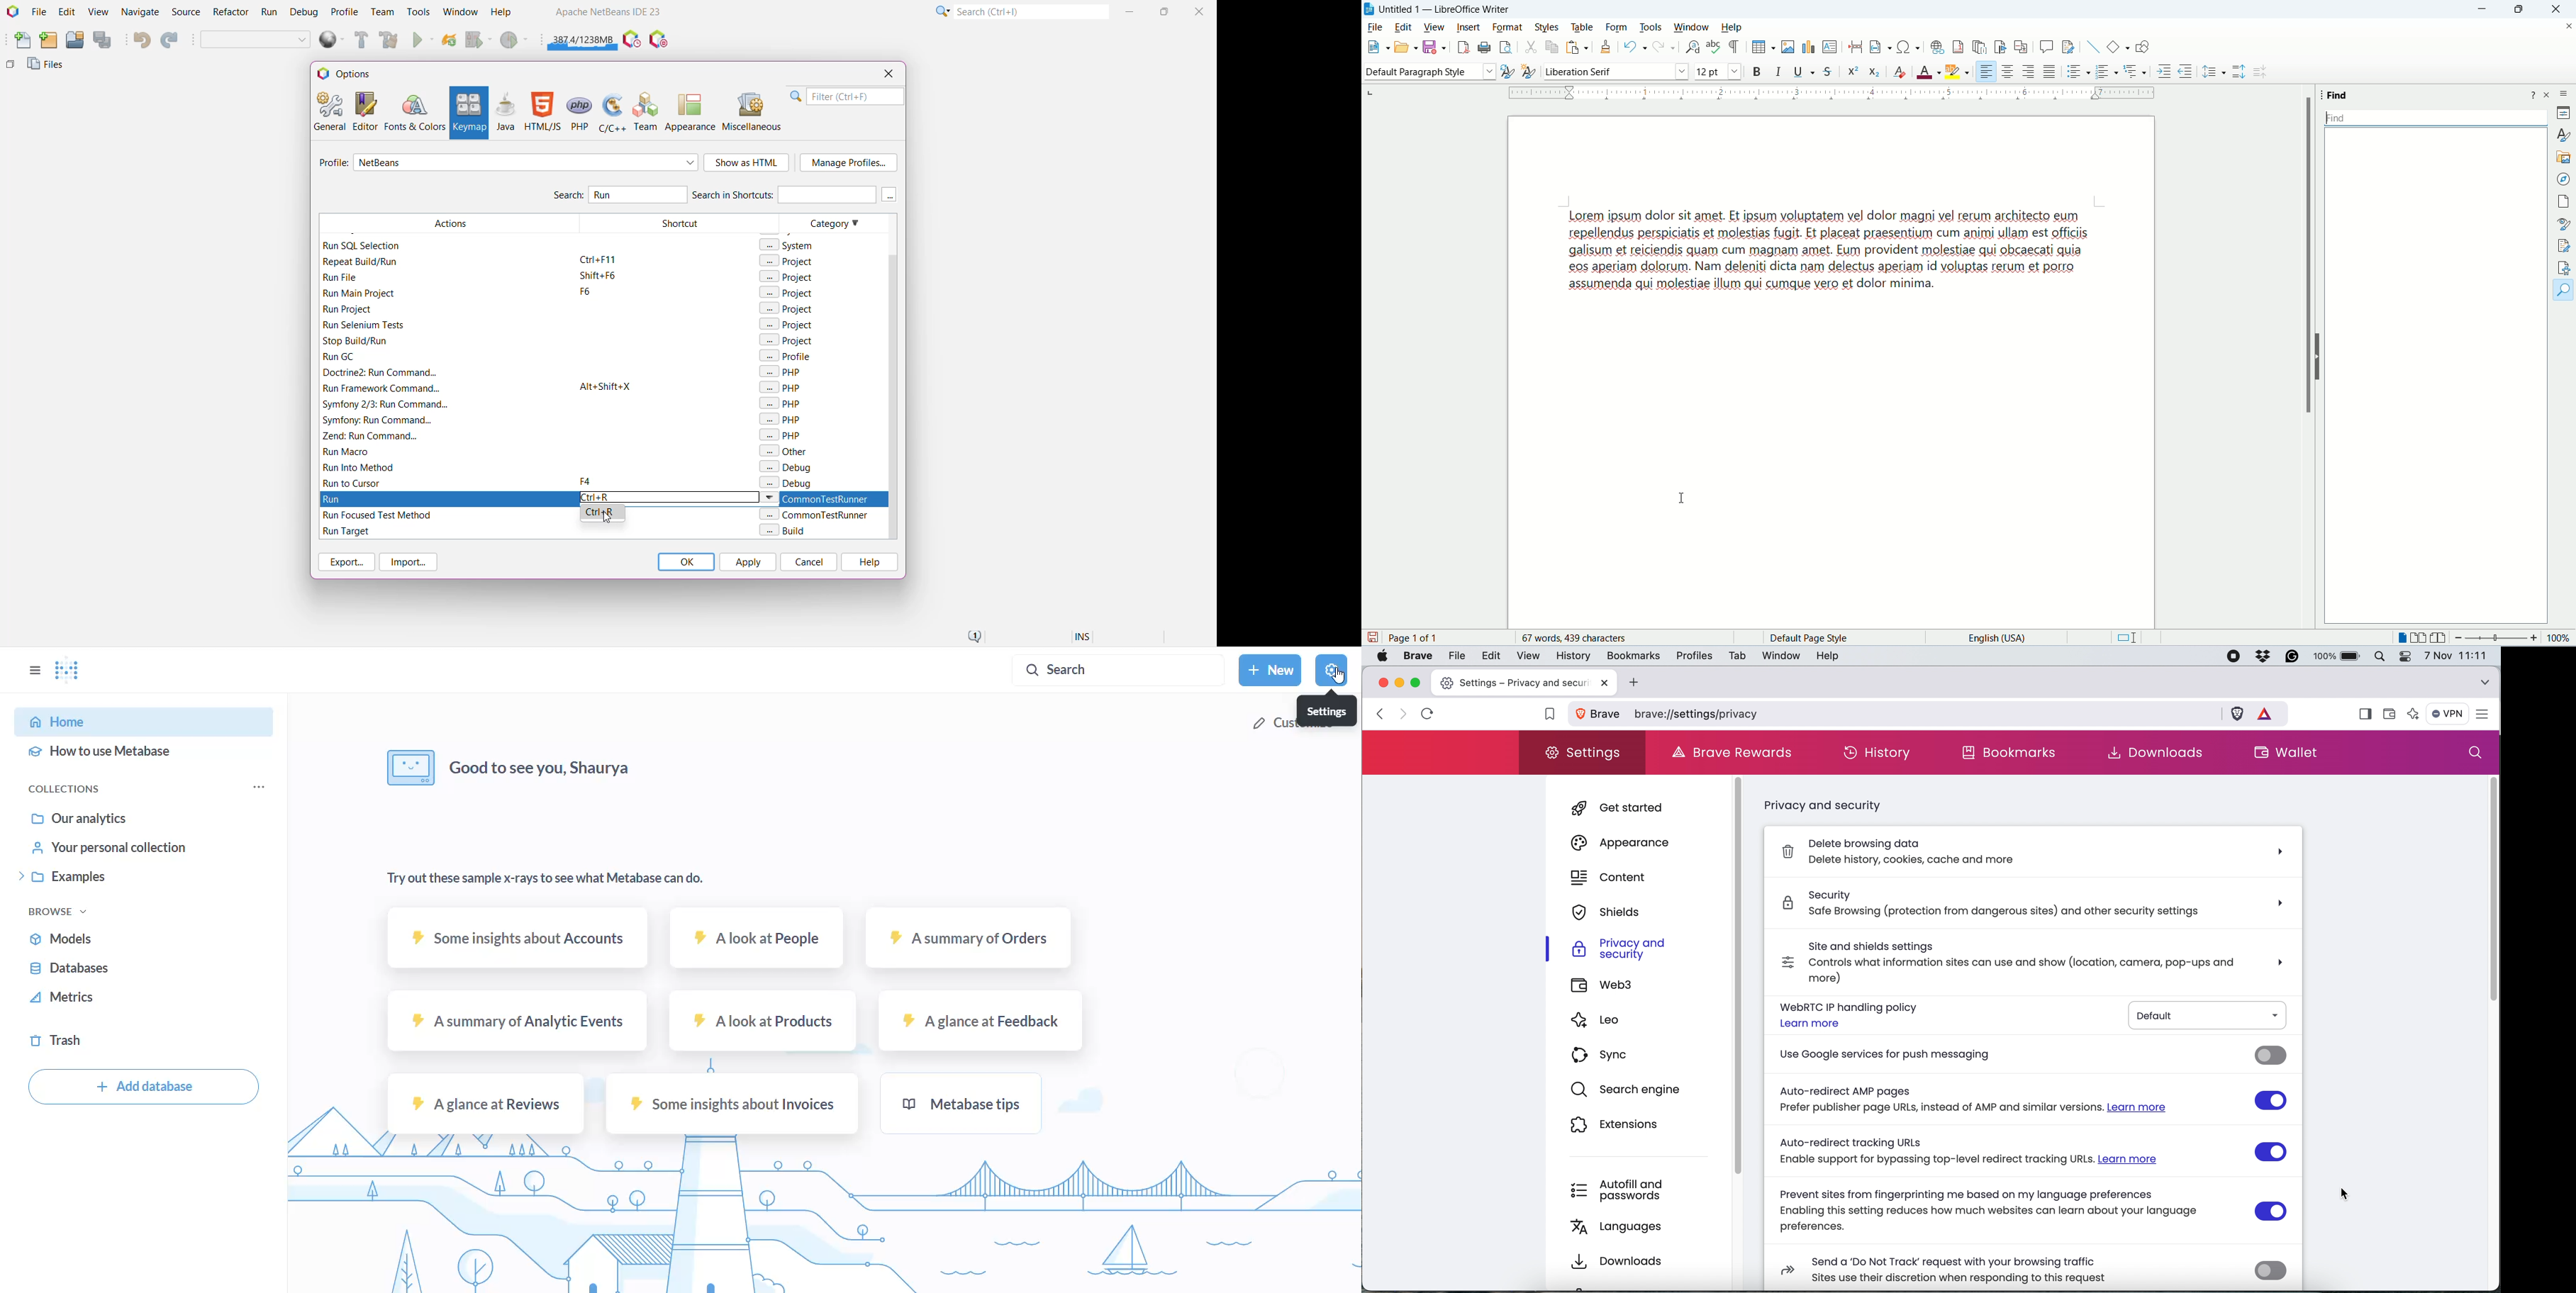 The image size is (2576, 1316). Describe the element at coordinates (2456, 656) in the screenshot. I see `7 nov 11:11` at that location.